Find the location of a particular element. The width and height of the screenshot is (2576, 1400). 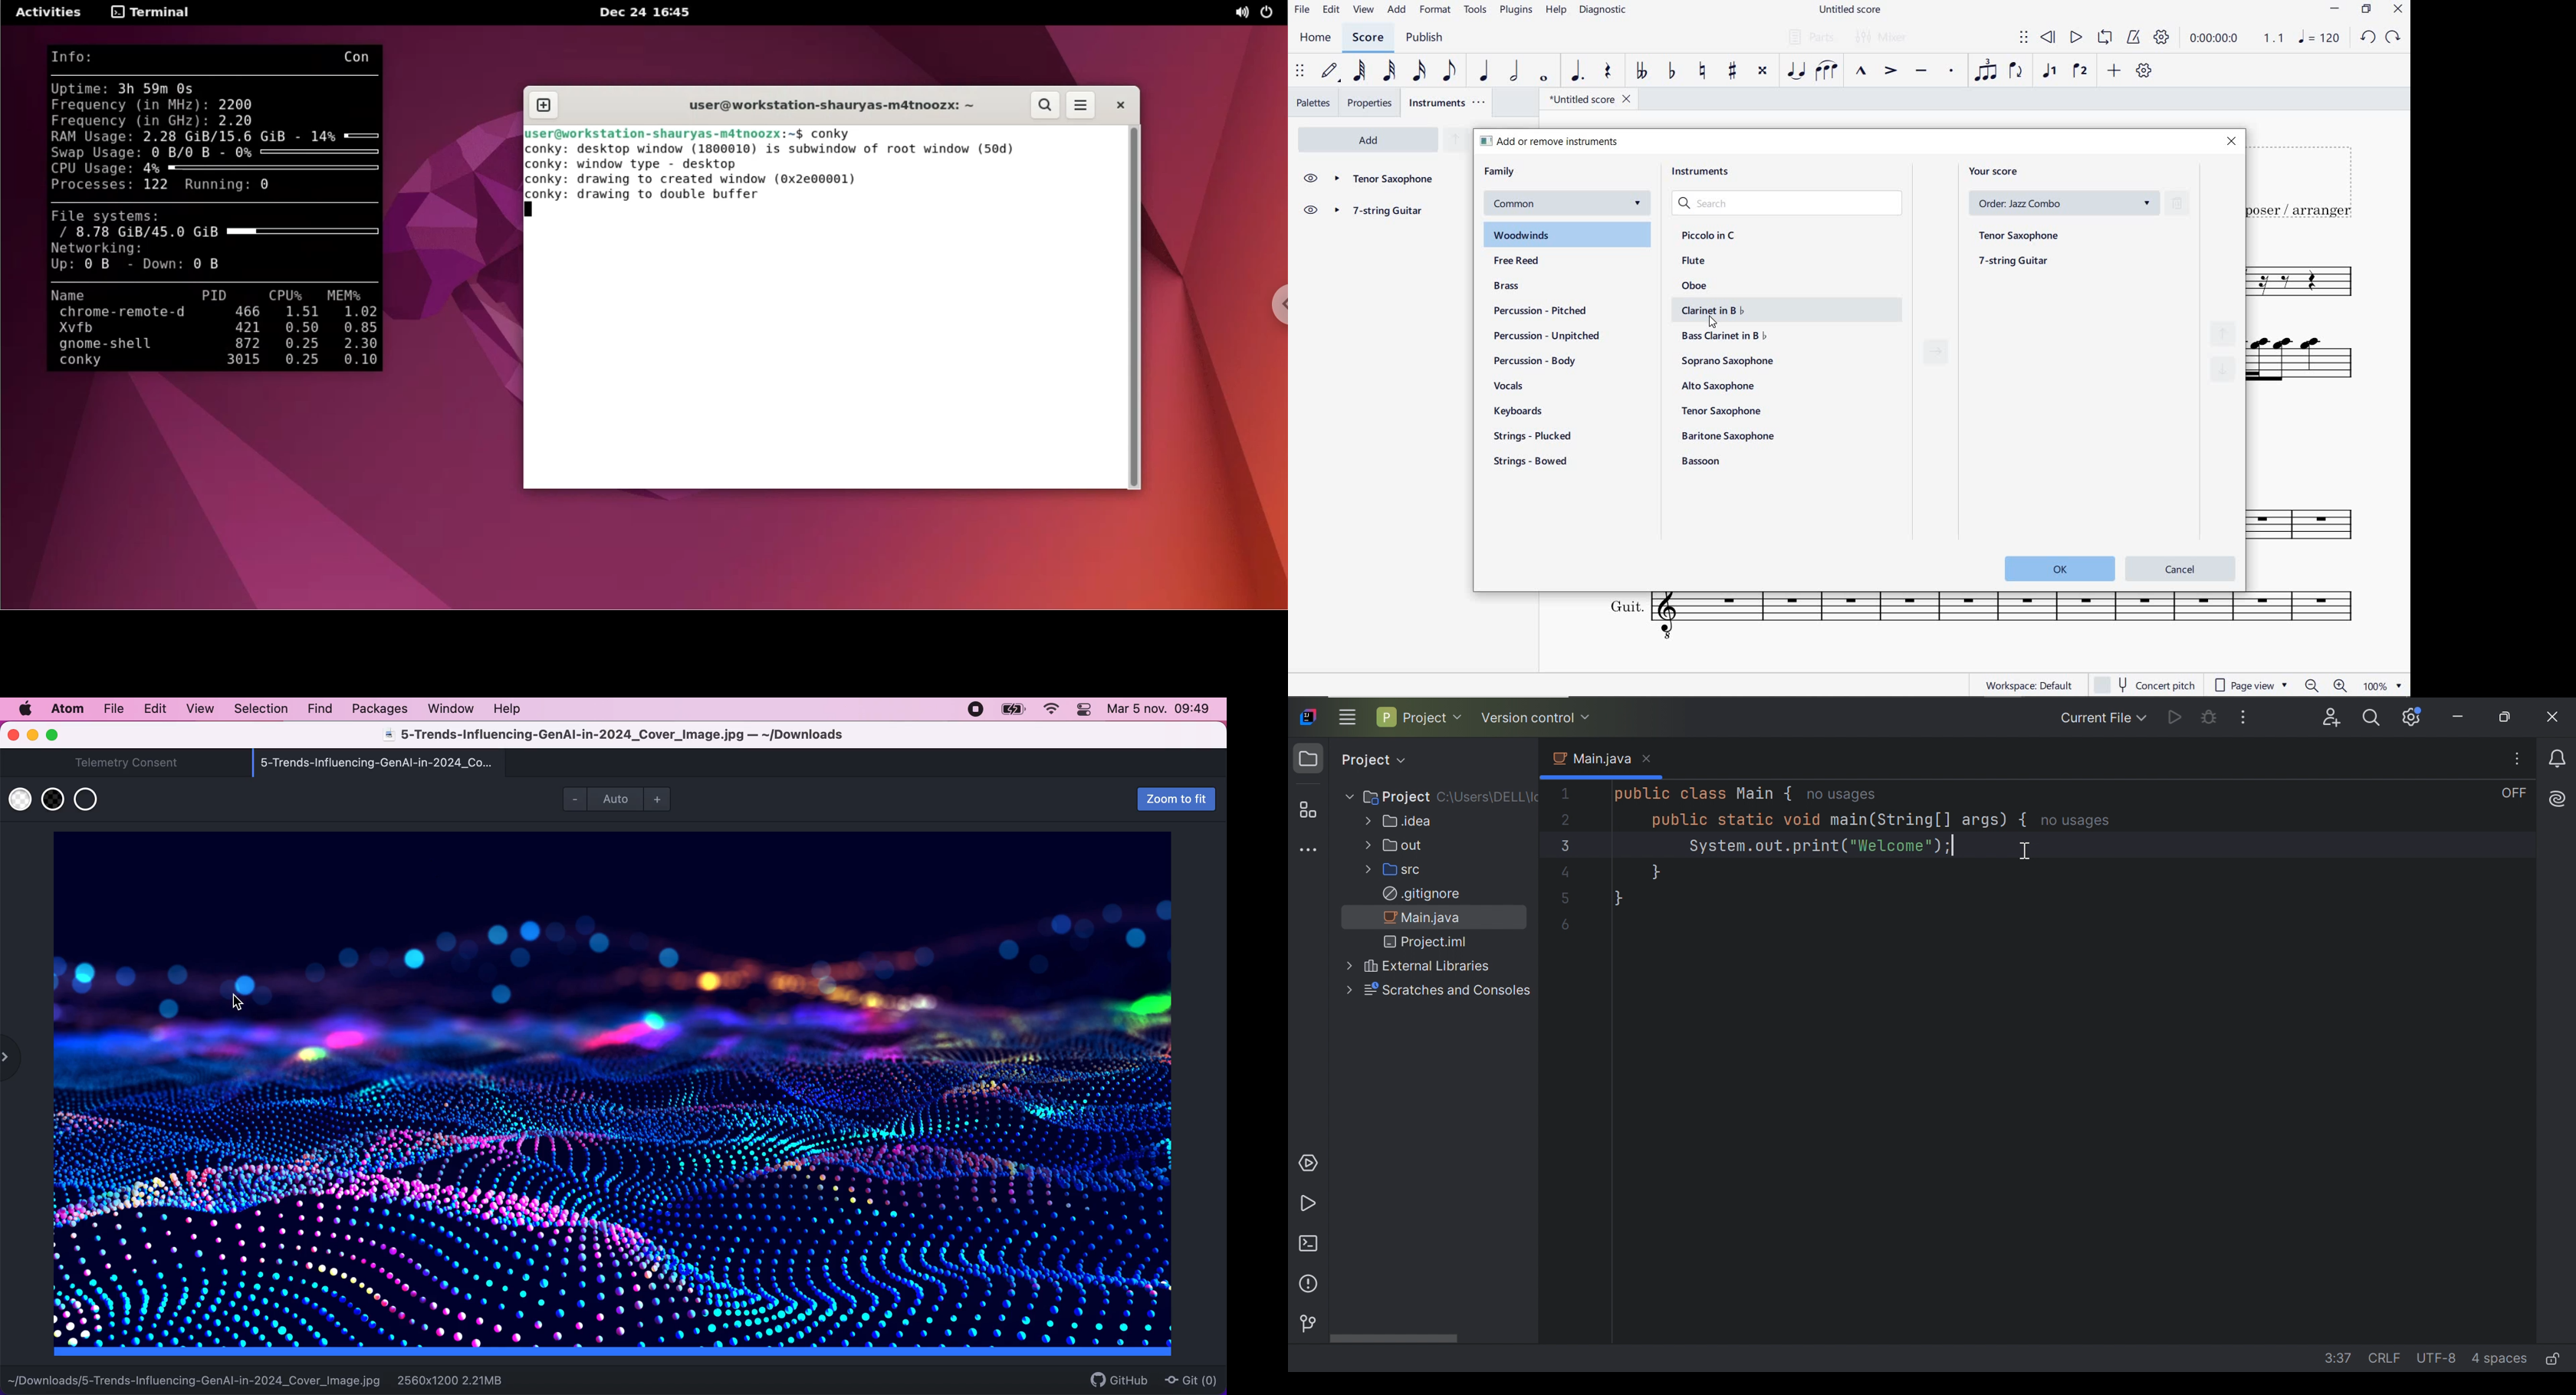

RESTORE DOWN is located at coordinates (2369, 10).